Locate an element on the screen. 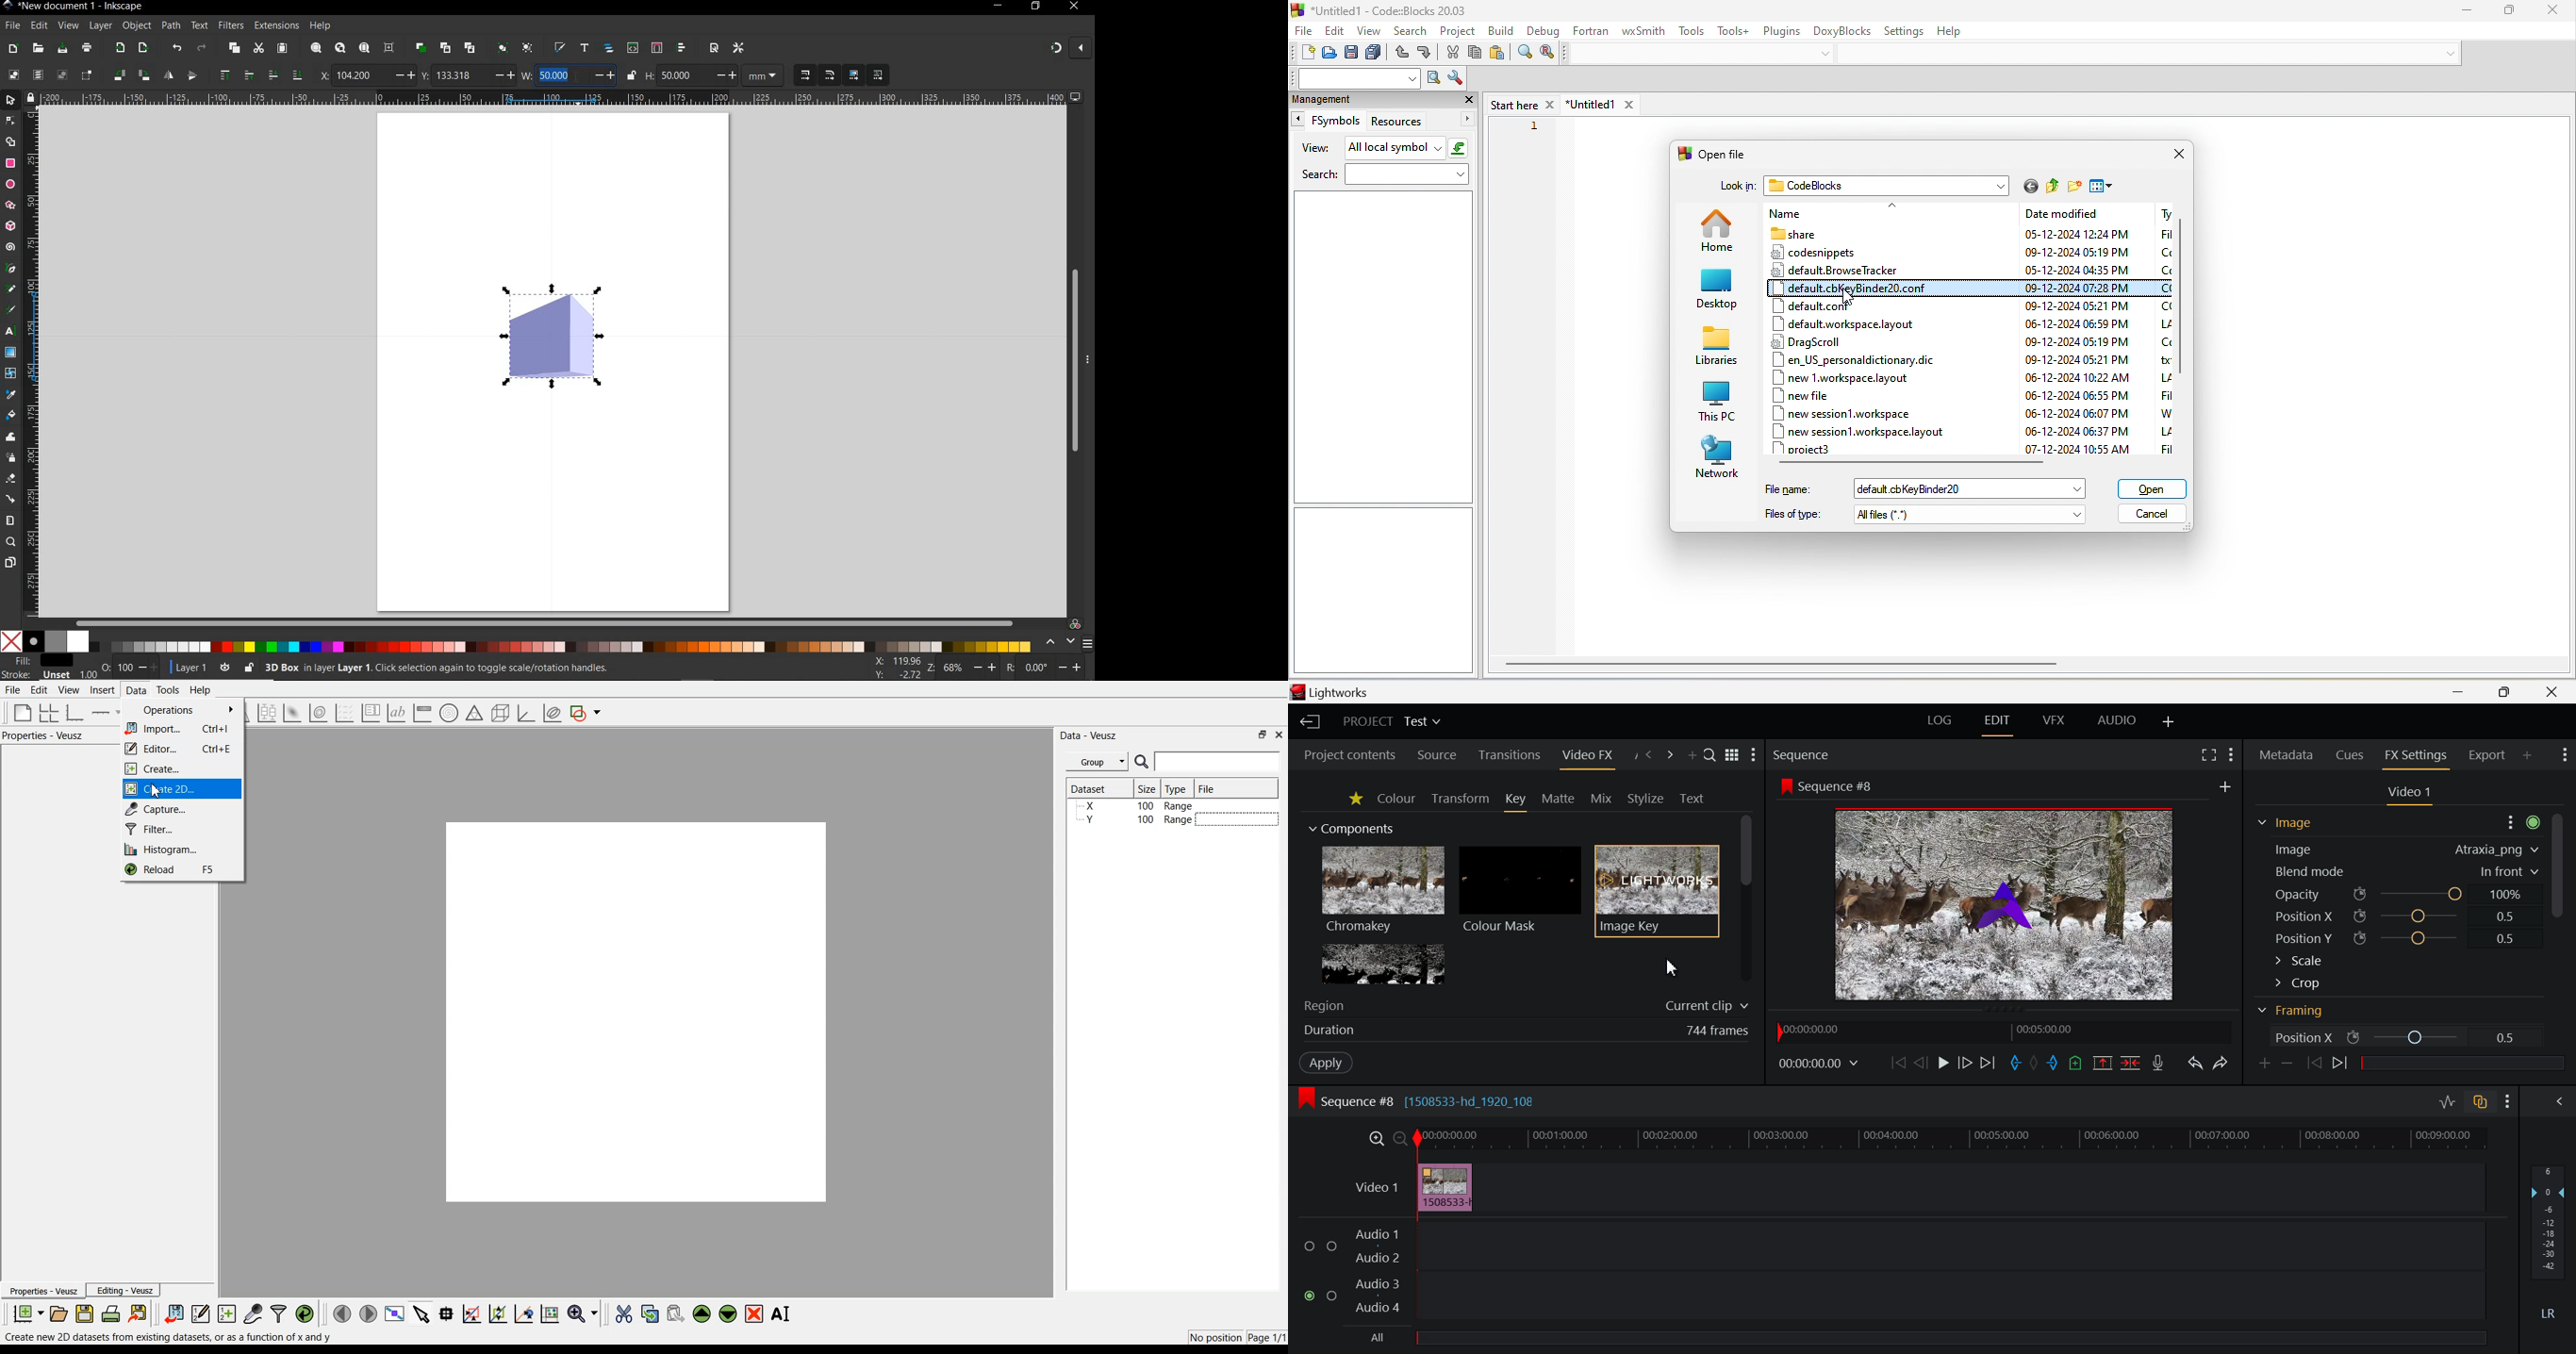 The height and width of the screenshot is (1372, 2576). select file name is located at coordinates (1910, 487).